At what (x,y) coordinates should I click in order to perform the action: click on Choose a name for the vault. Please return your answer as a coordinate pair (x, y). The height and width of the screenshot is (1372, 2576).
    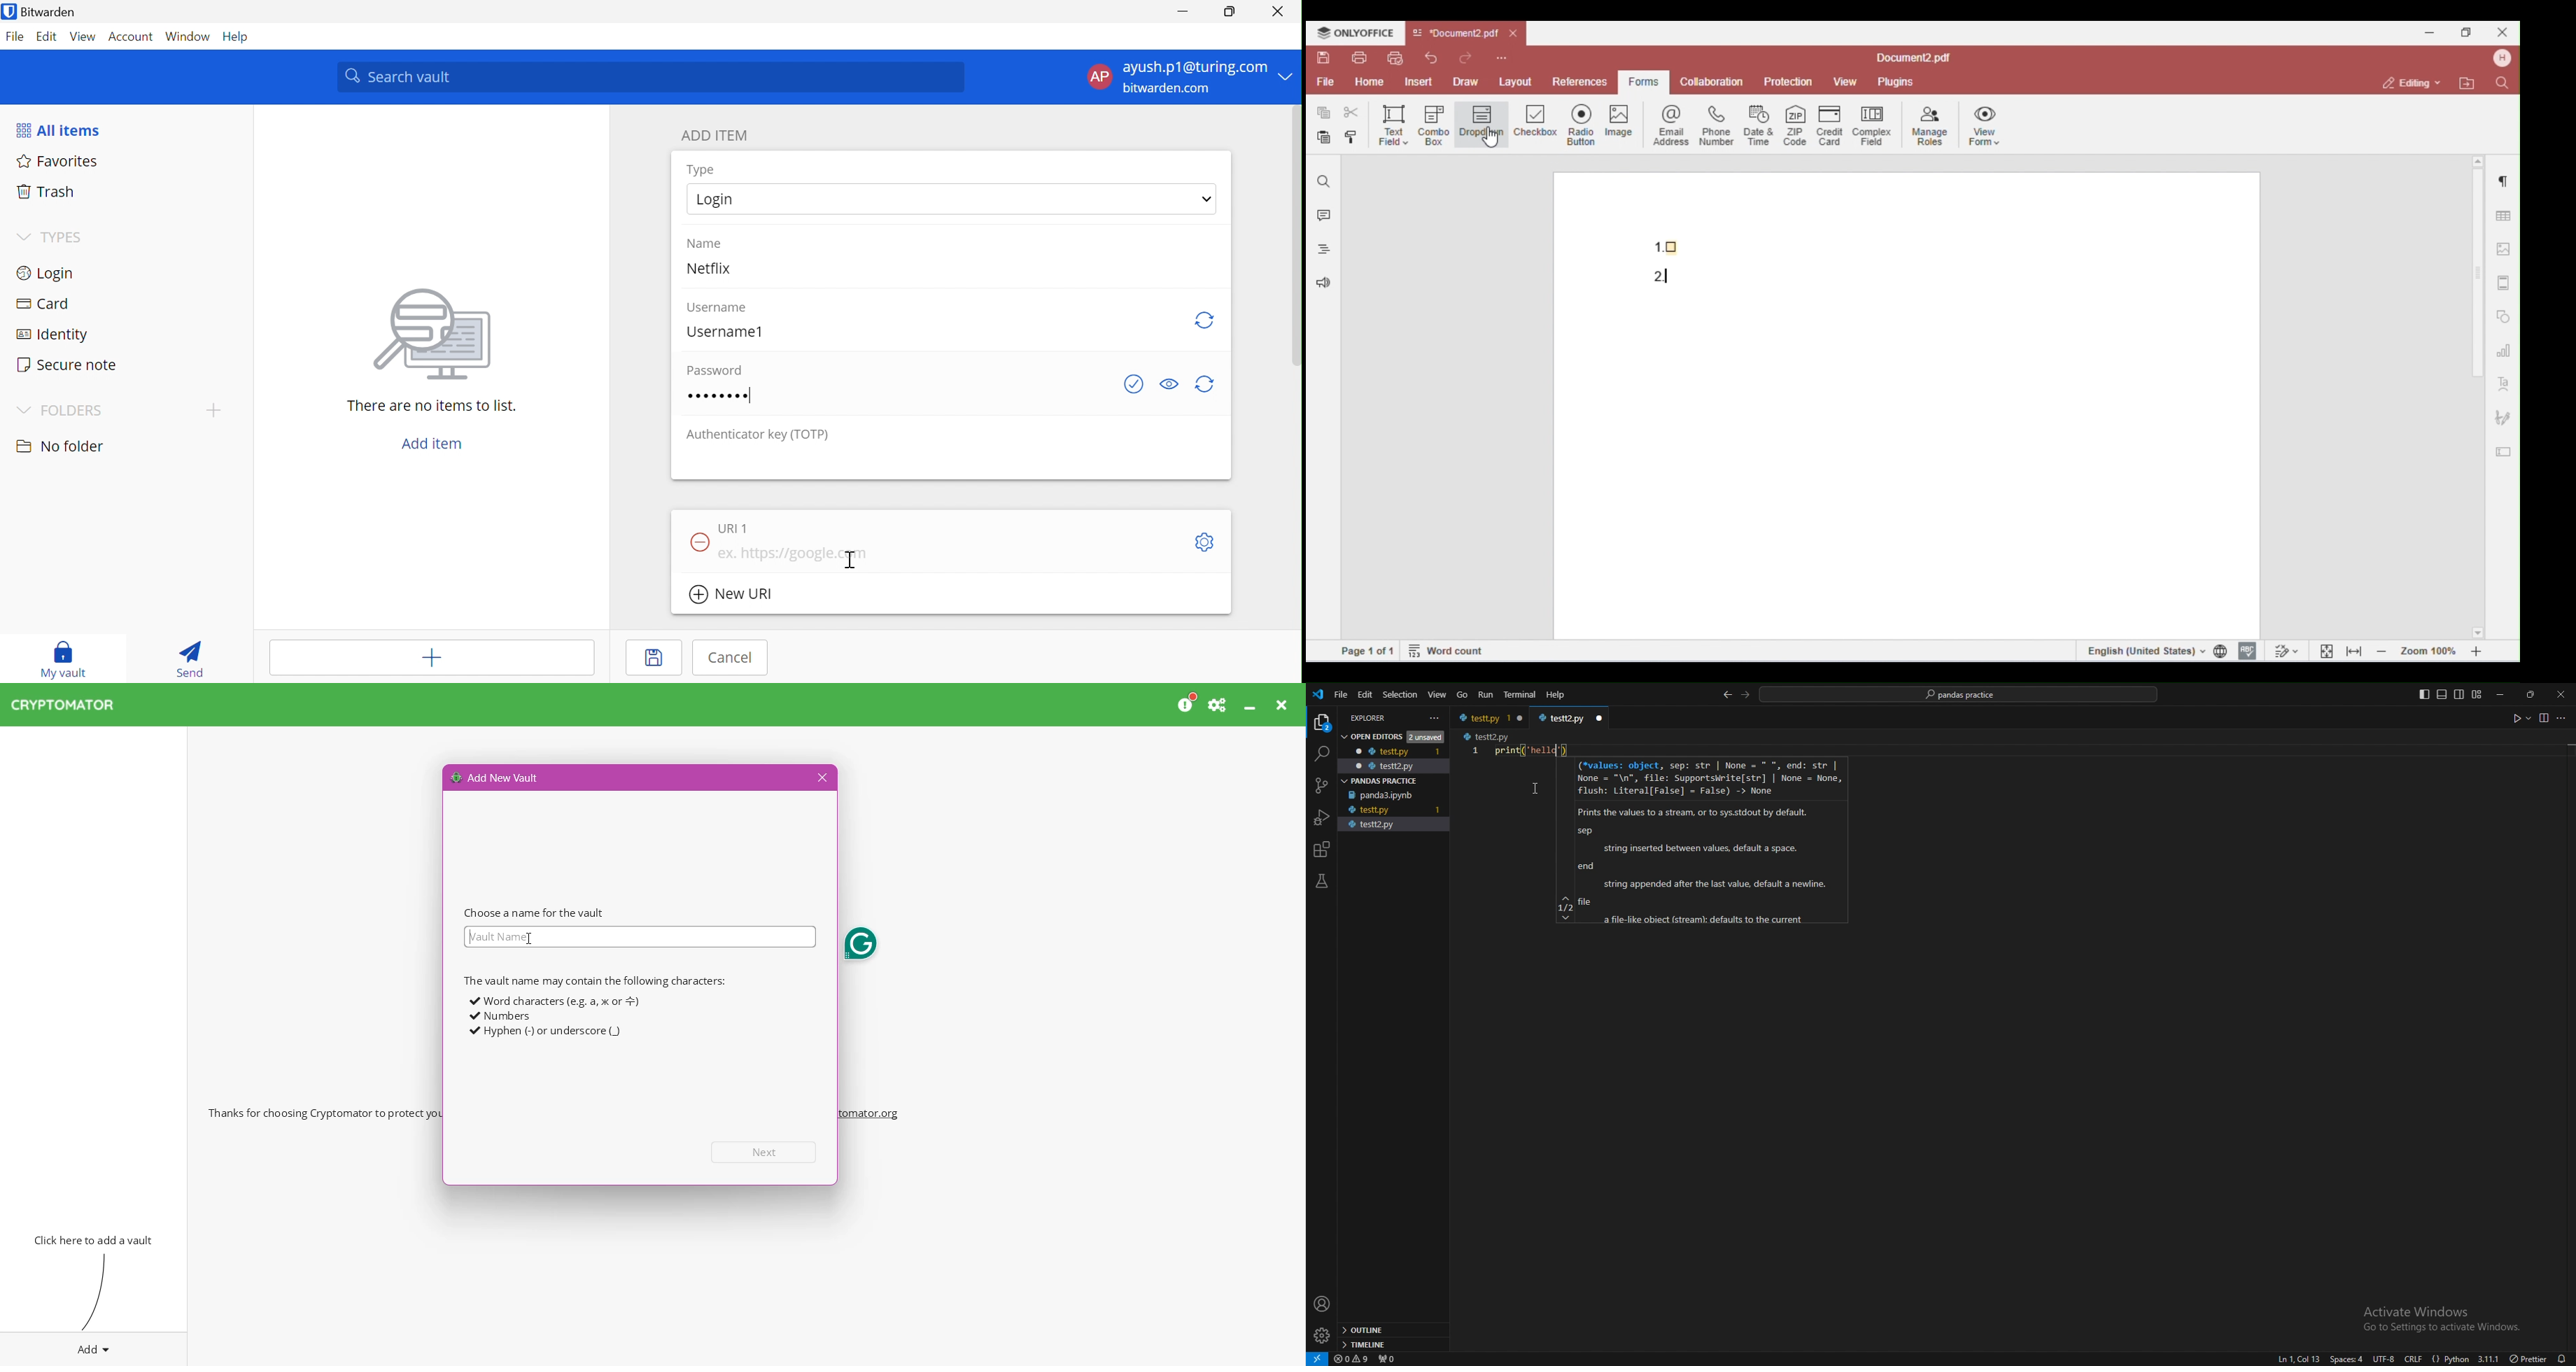
    Looking at the image, I should click on (534, 913).